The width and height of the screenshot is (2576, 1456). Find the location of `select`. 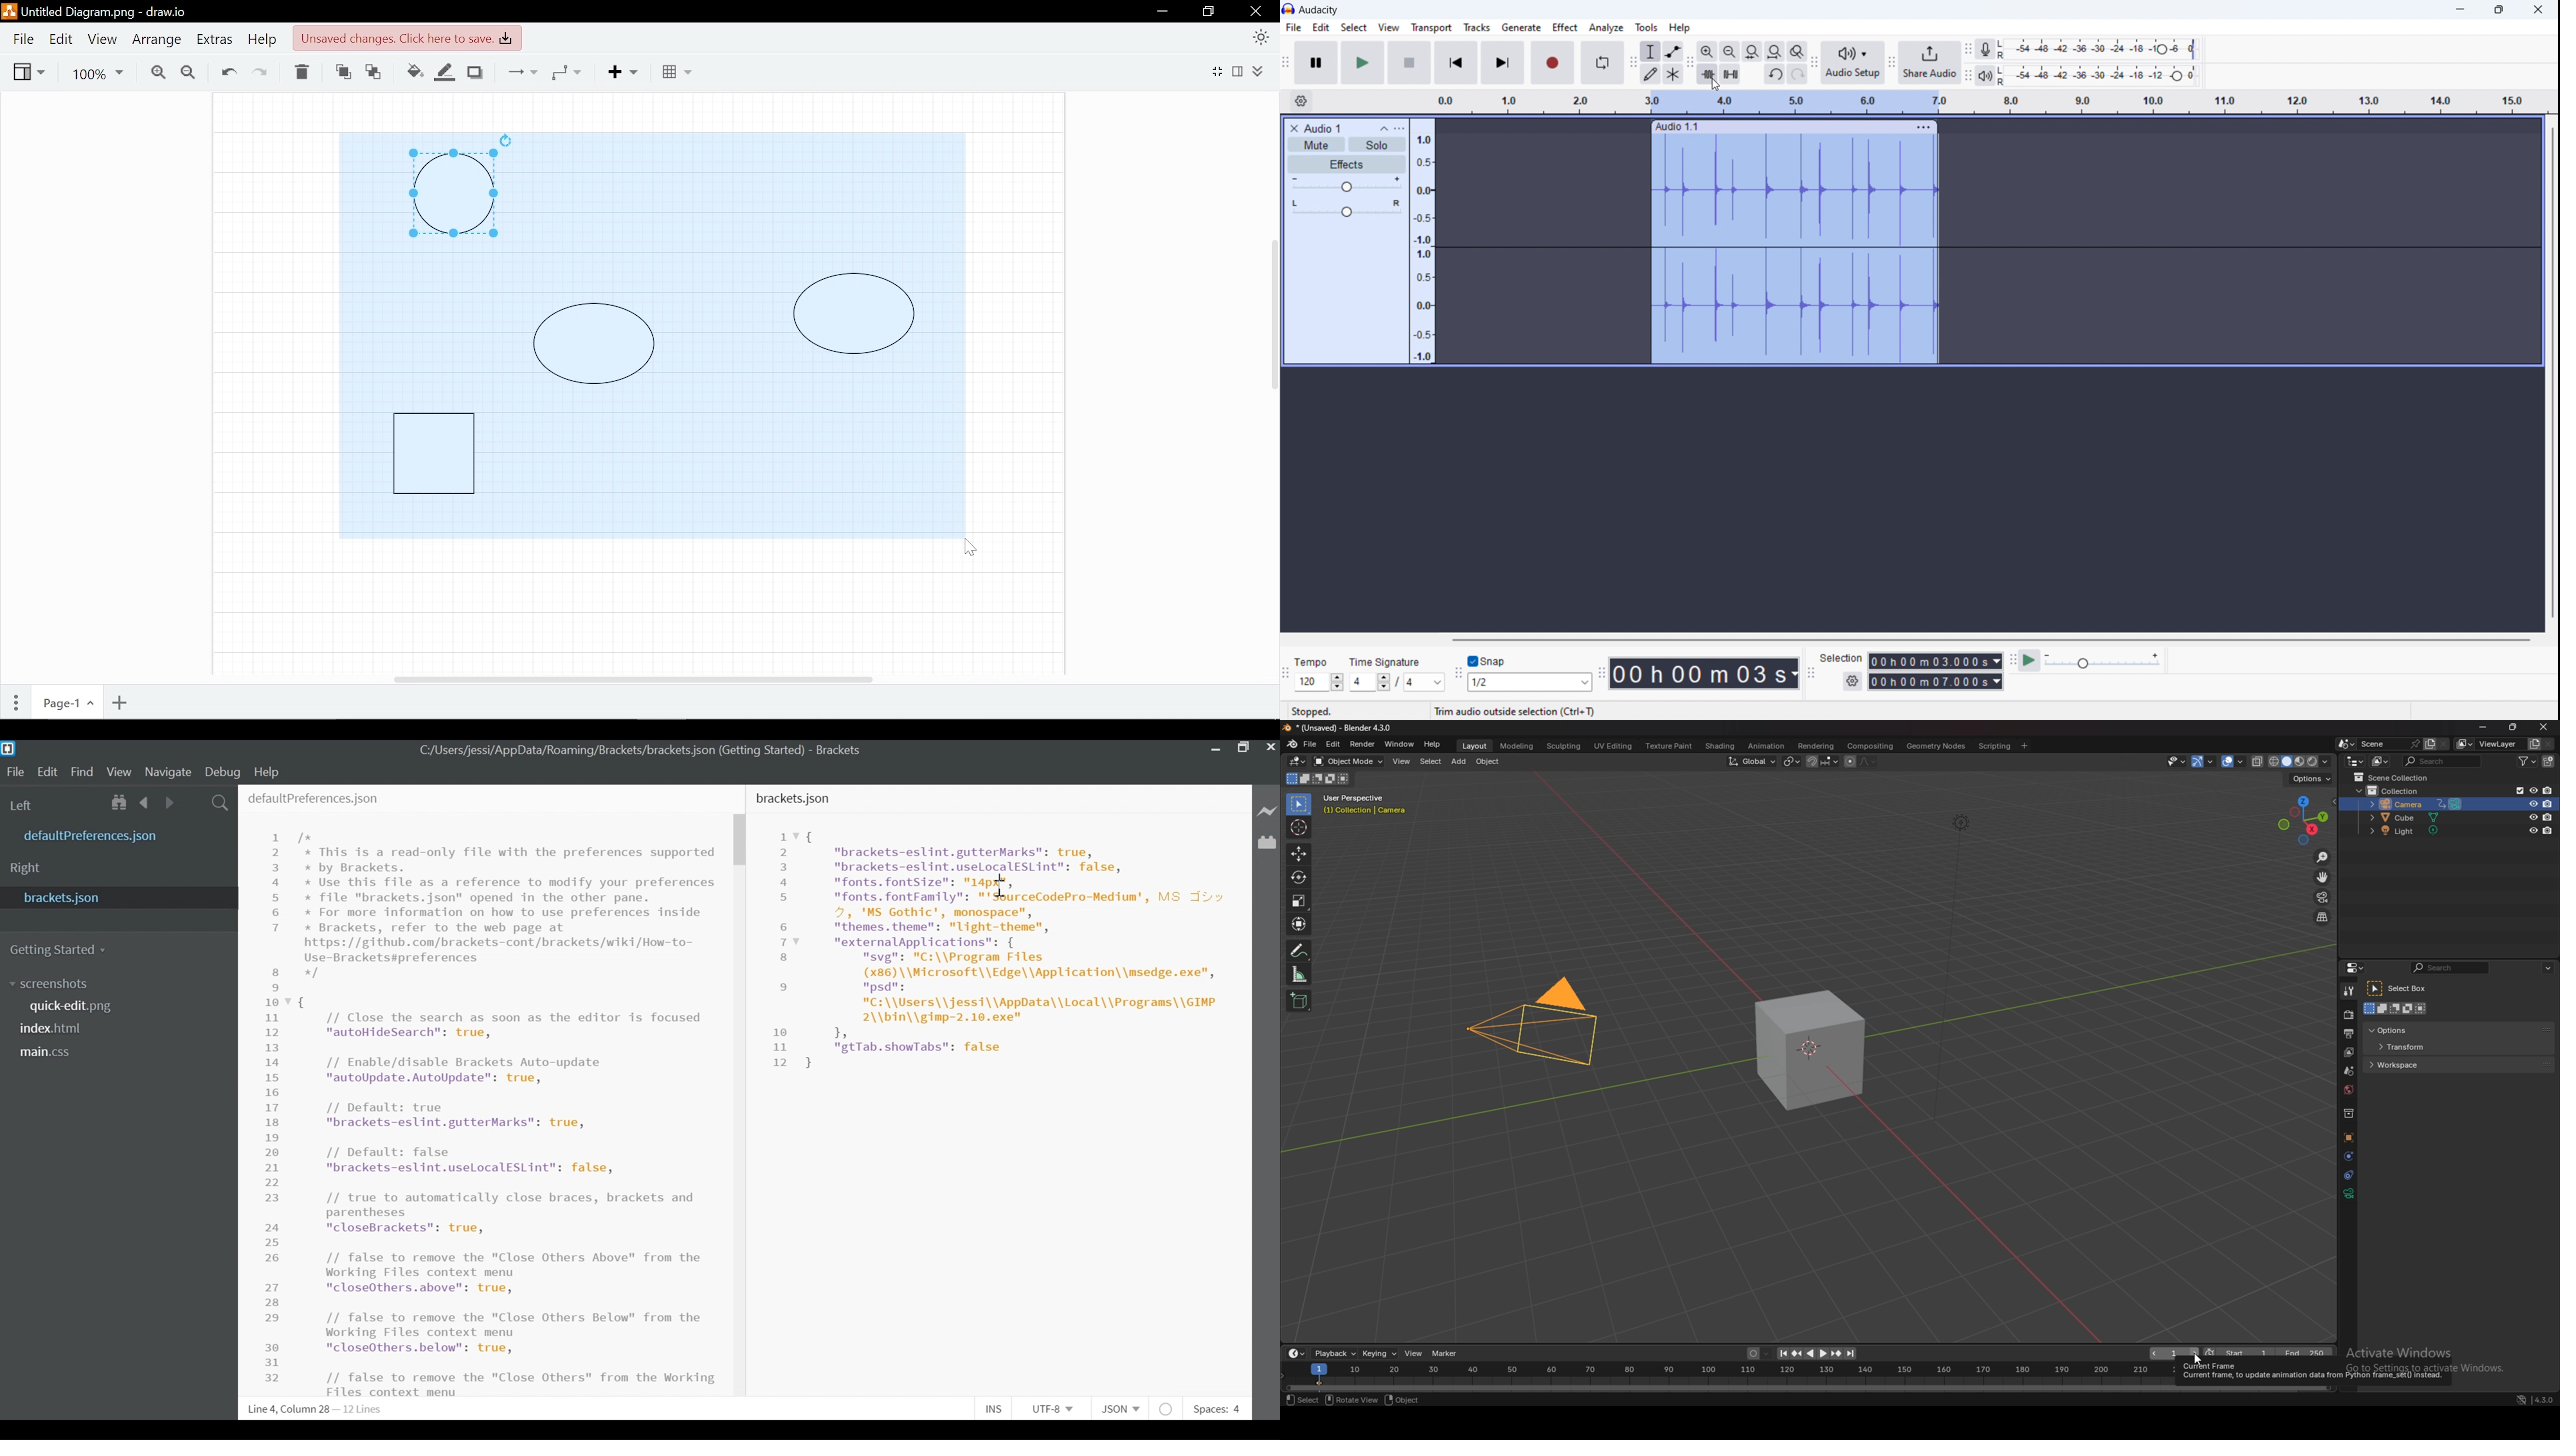

select is located at coordinates (1354, 27).